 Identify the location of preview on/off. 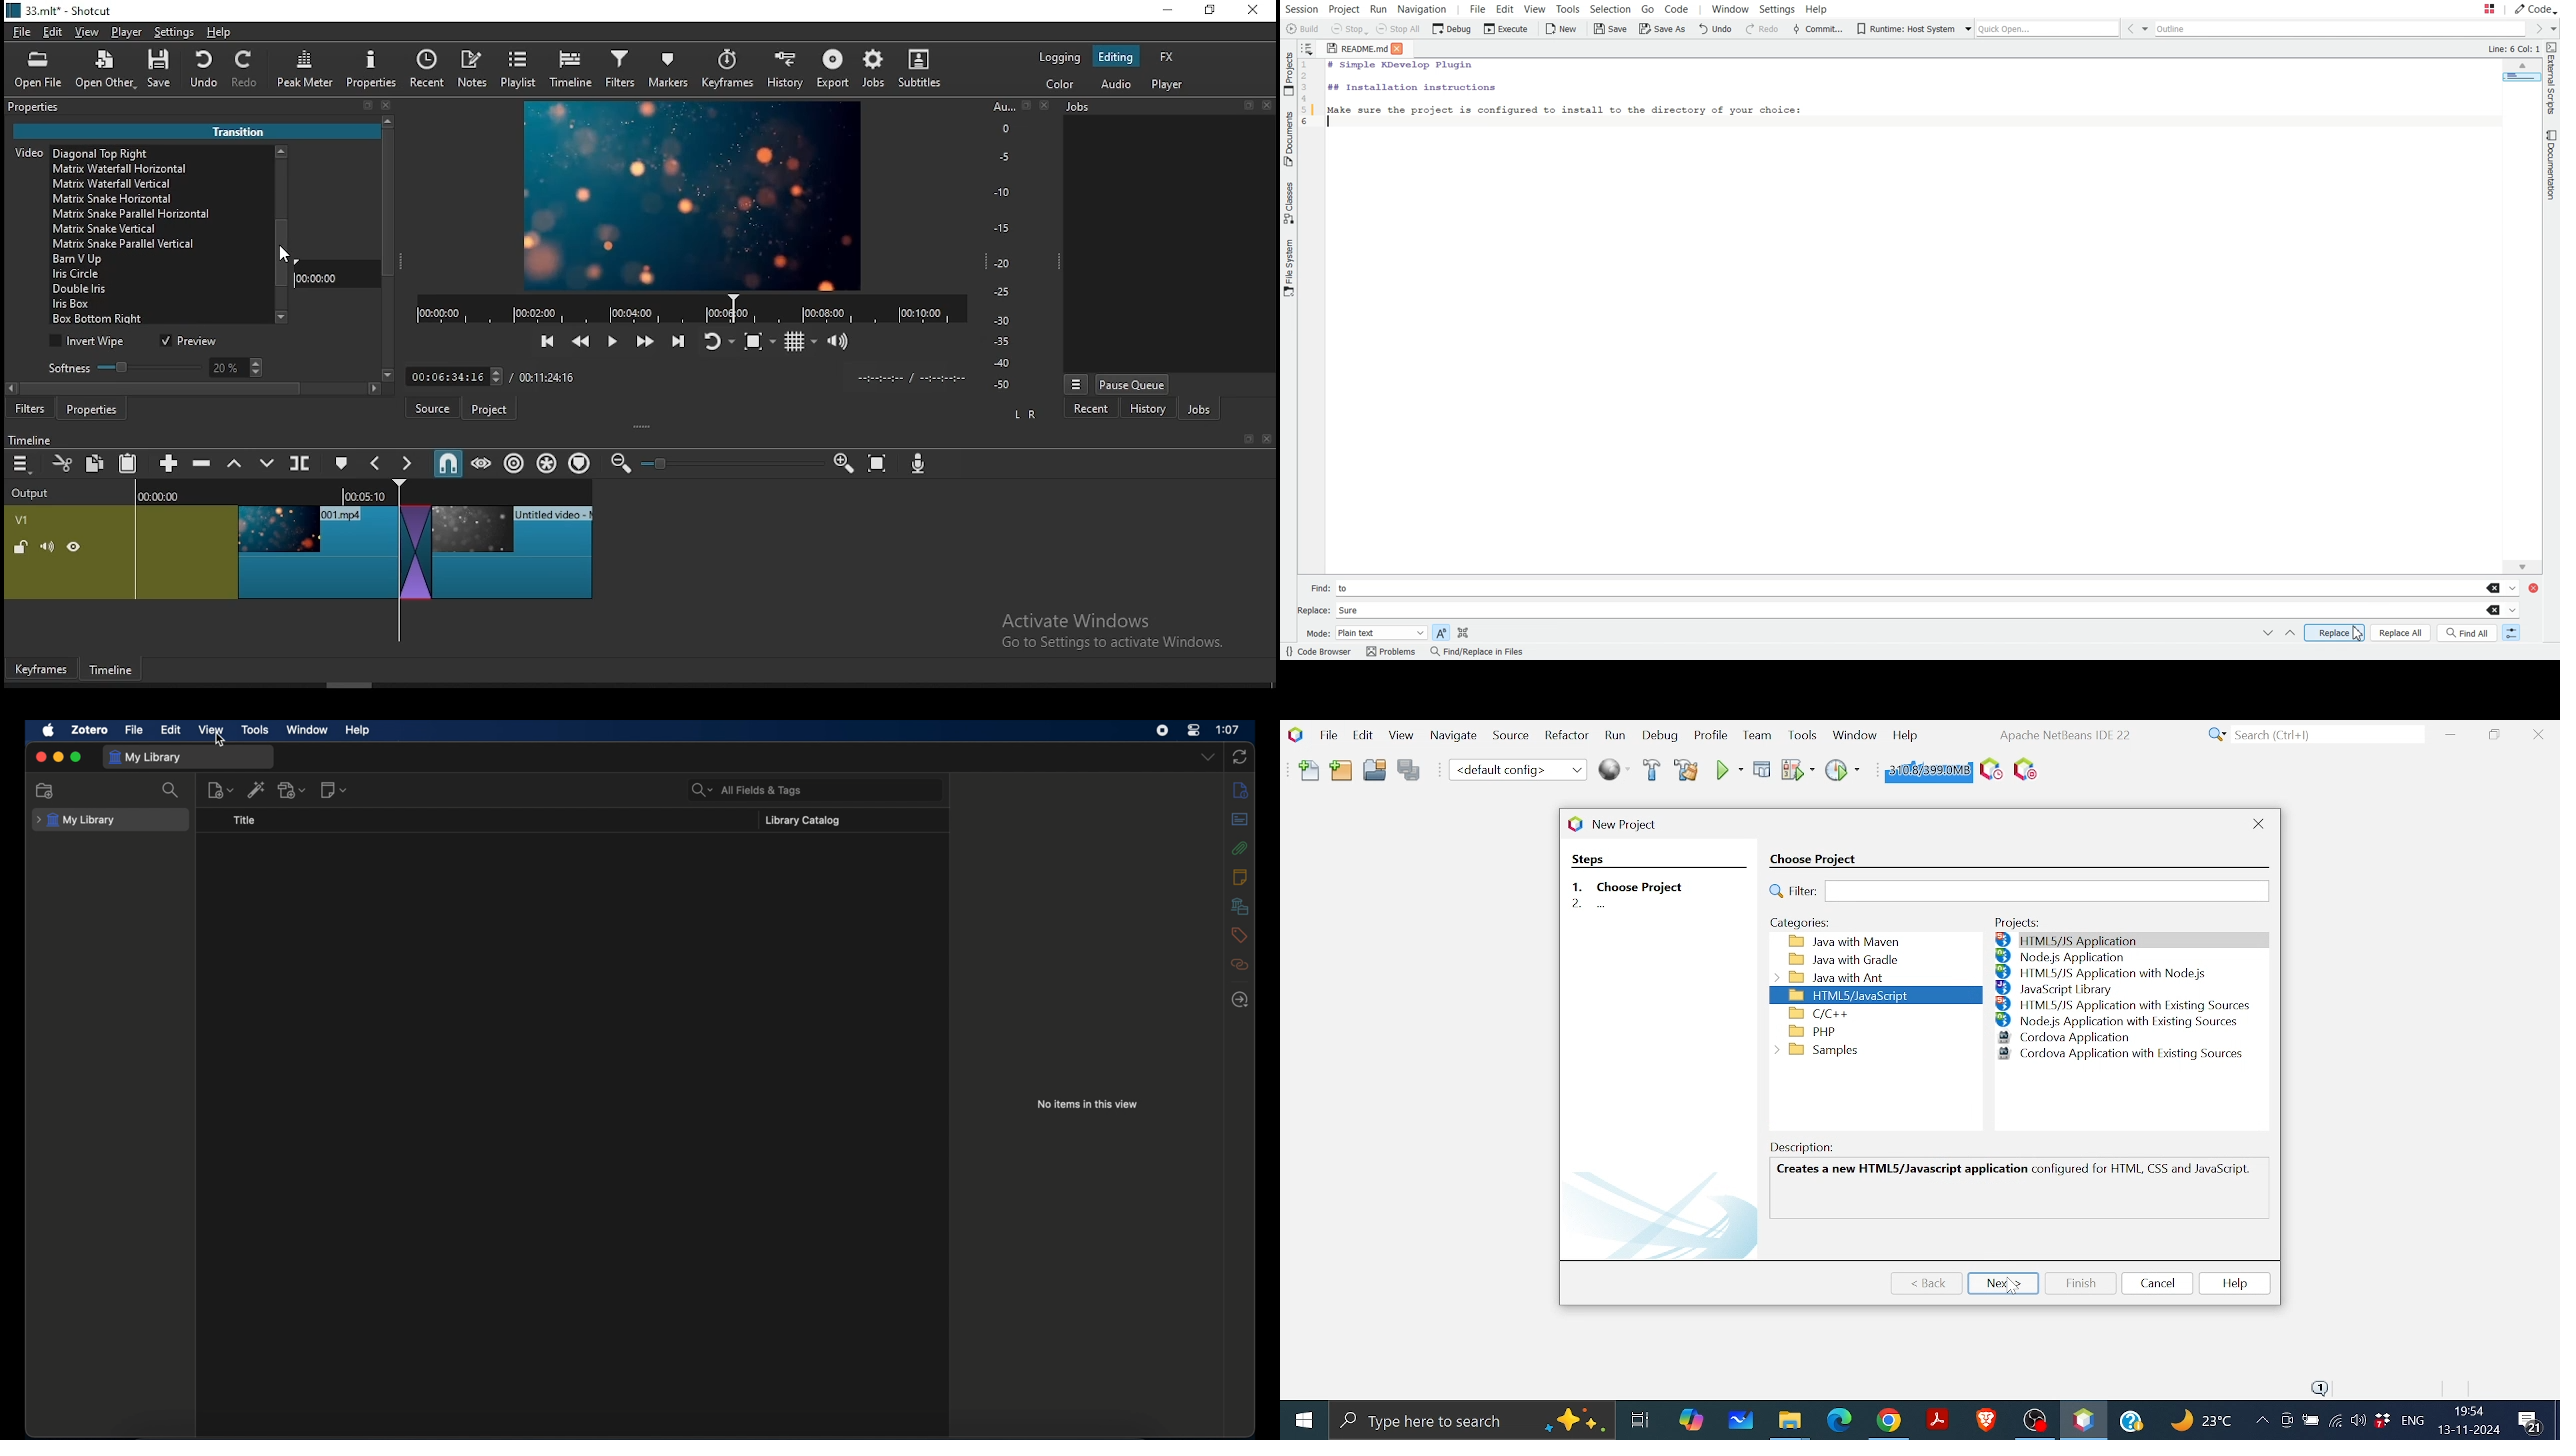
(192, 342).